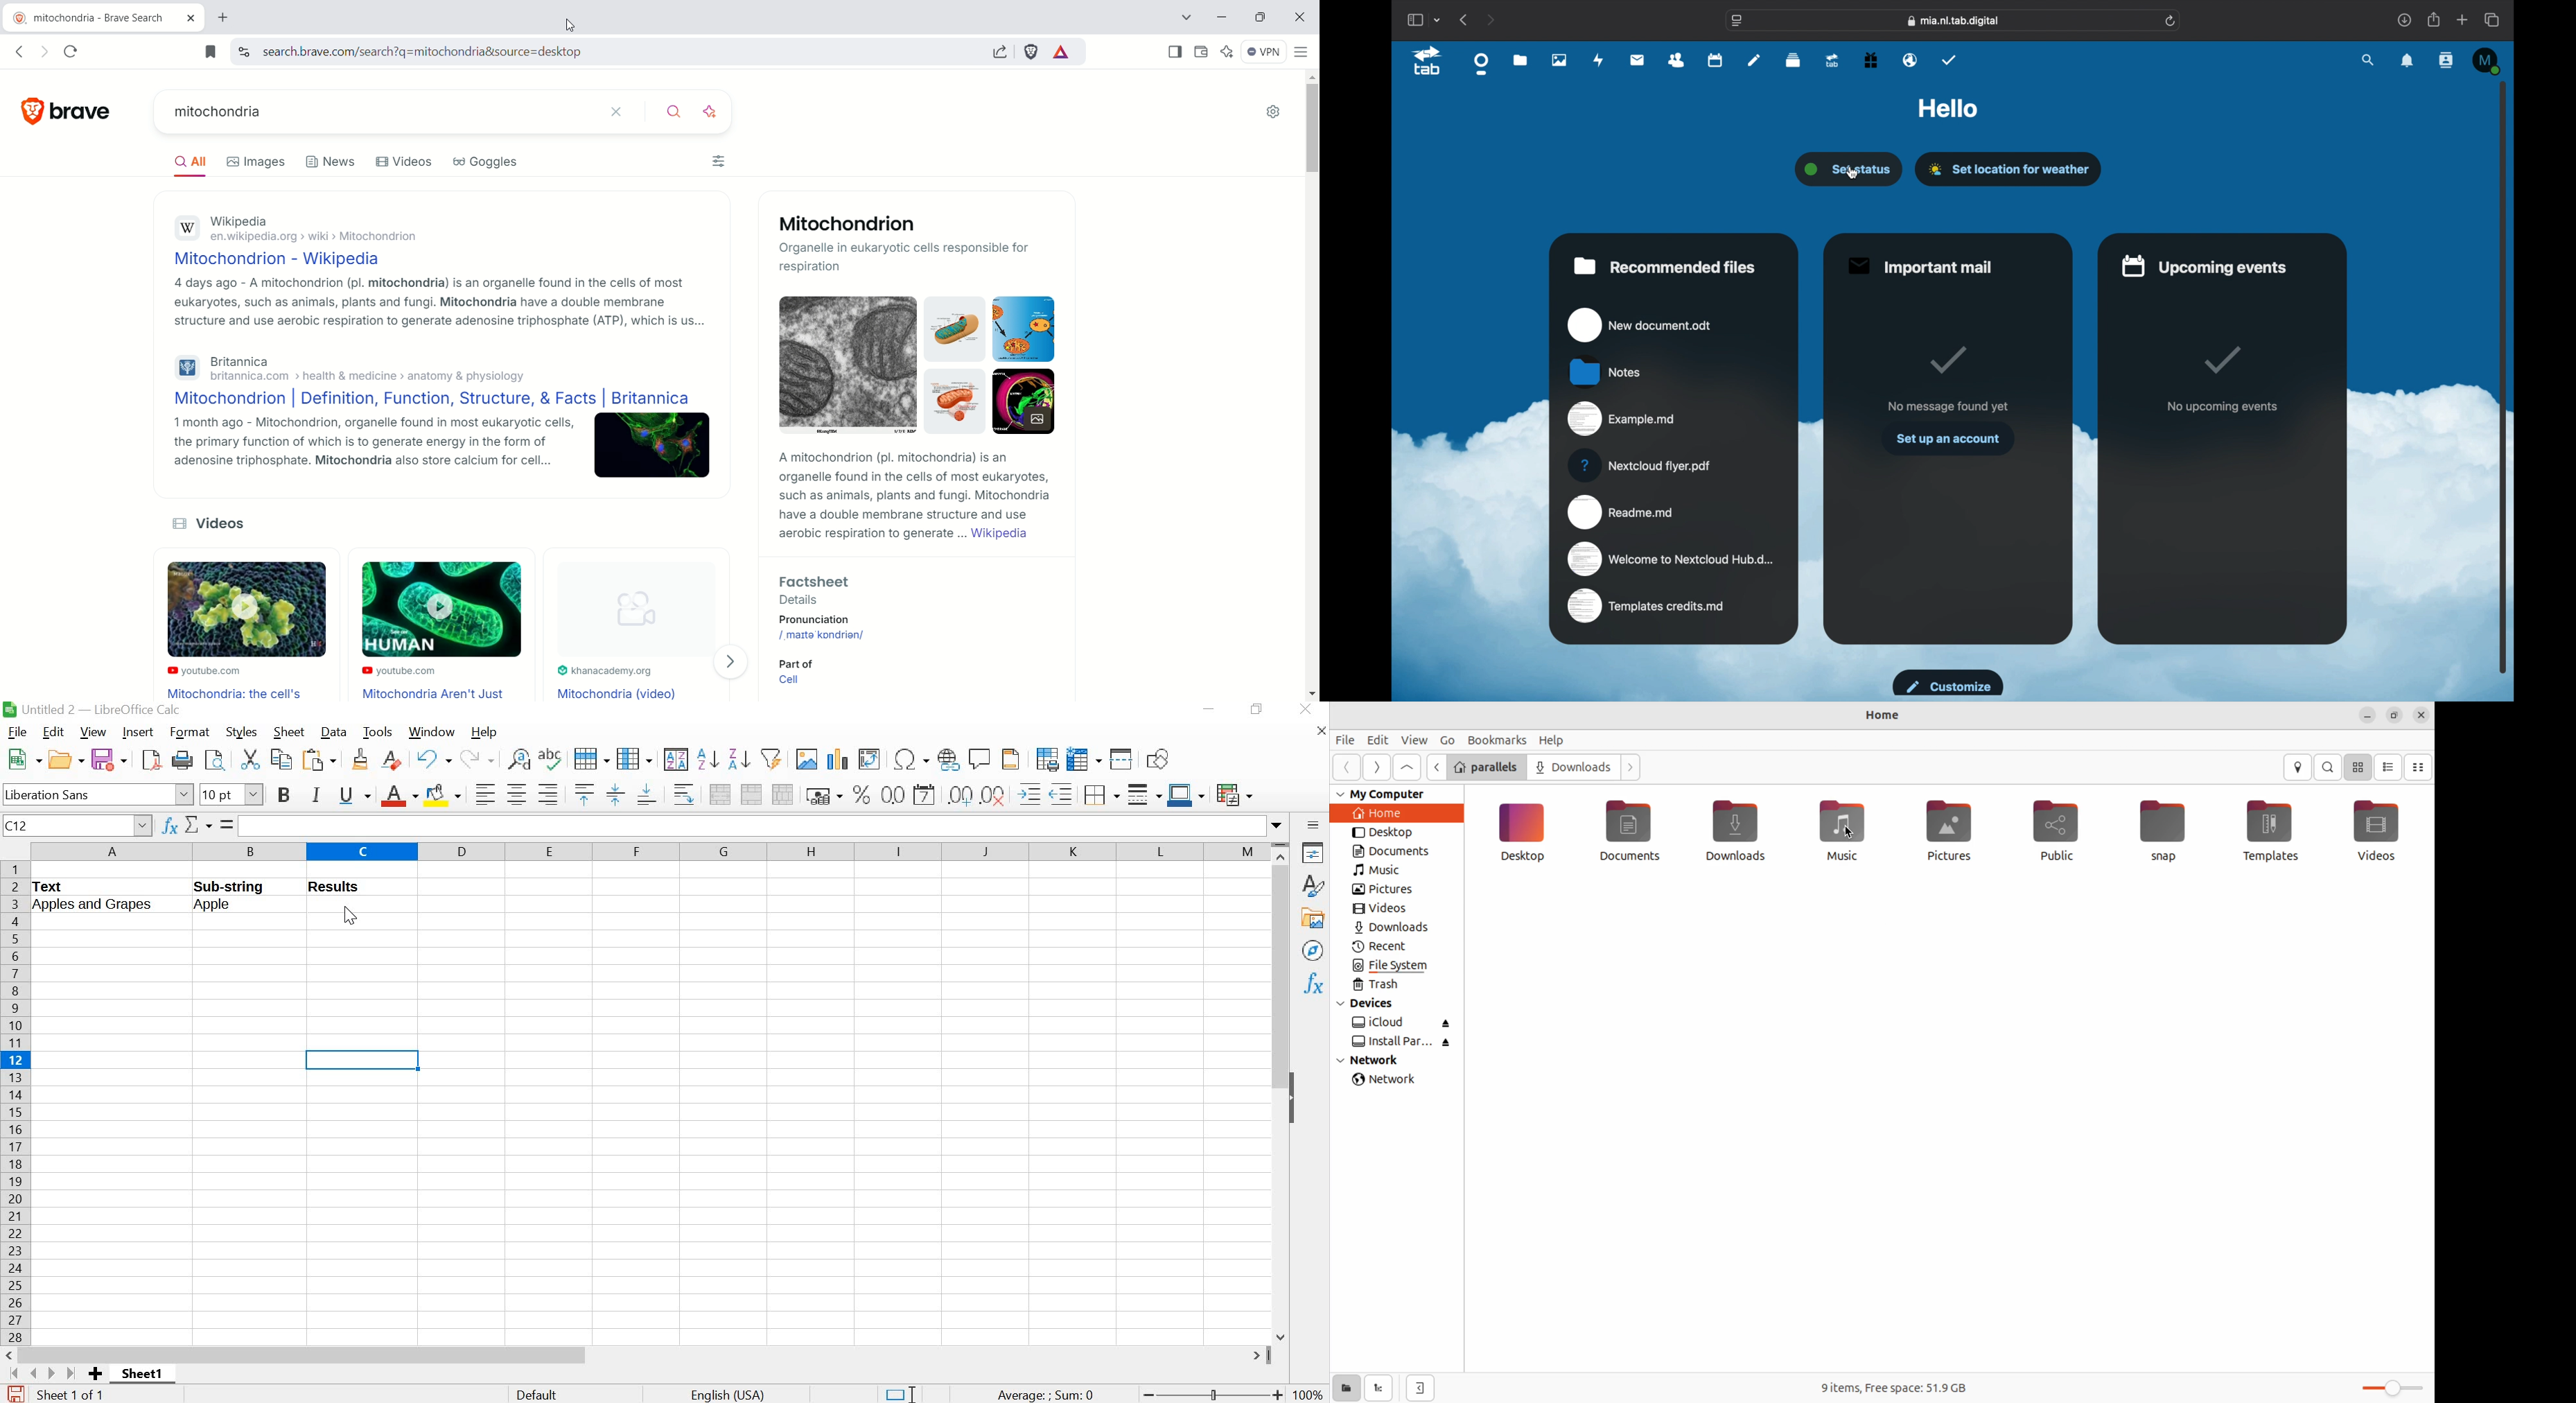 The image size is (2576, 1428). What do you see at coordinates (1314, 952) in the screenshot?
I see `navigator` at bounding box center [1314, 952].